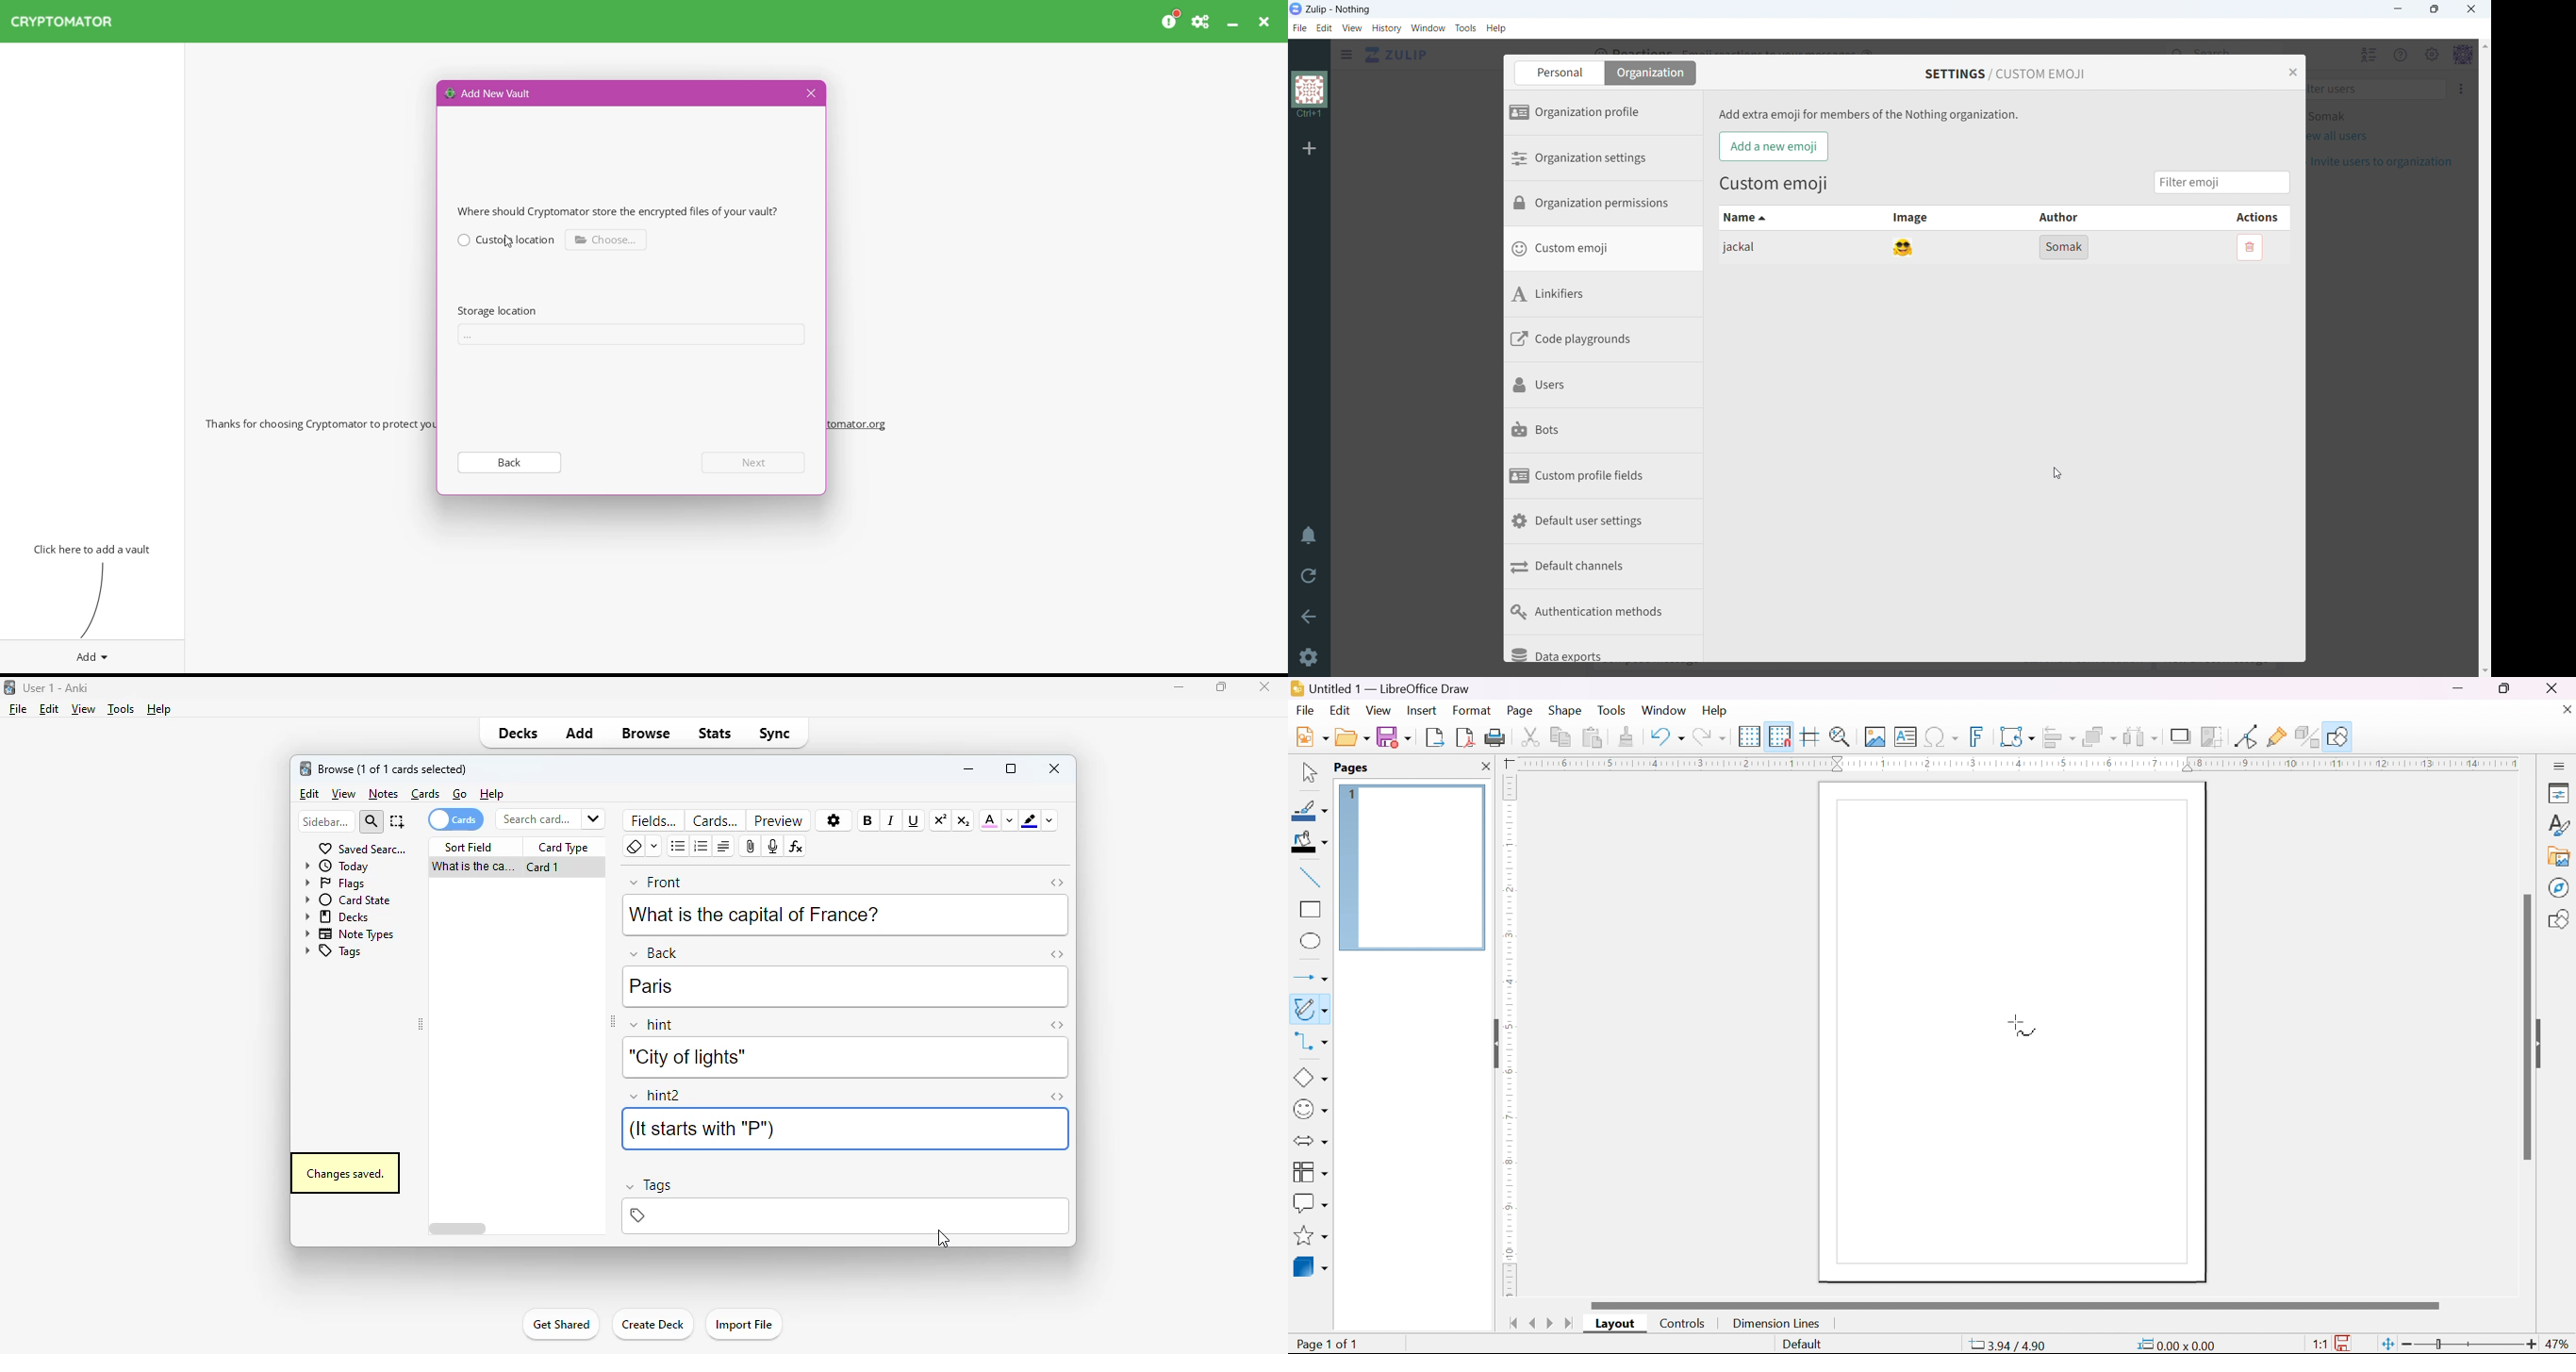 Image resolution: width=2576 pixels, height=1372 pixels. Describe the element at coordinates (656, 1096) in the screenshot. I see `hint2` at that location.